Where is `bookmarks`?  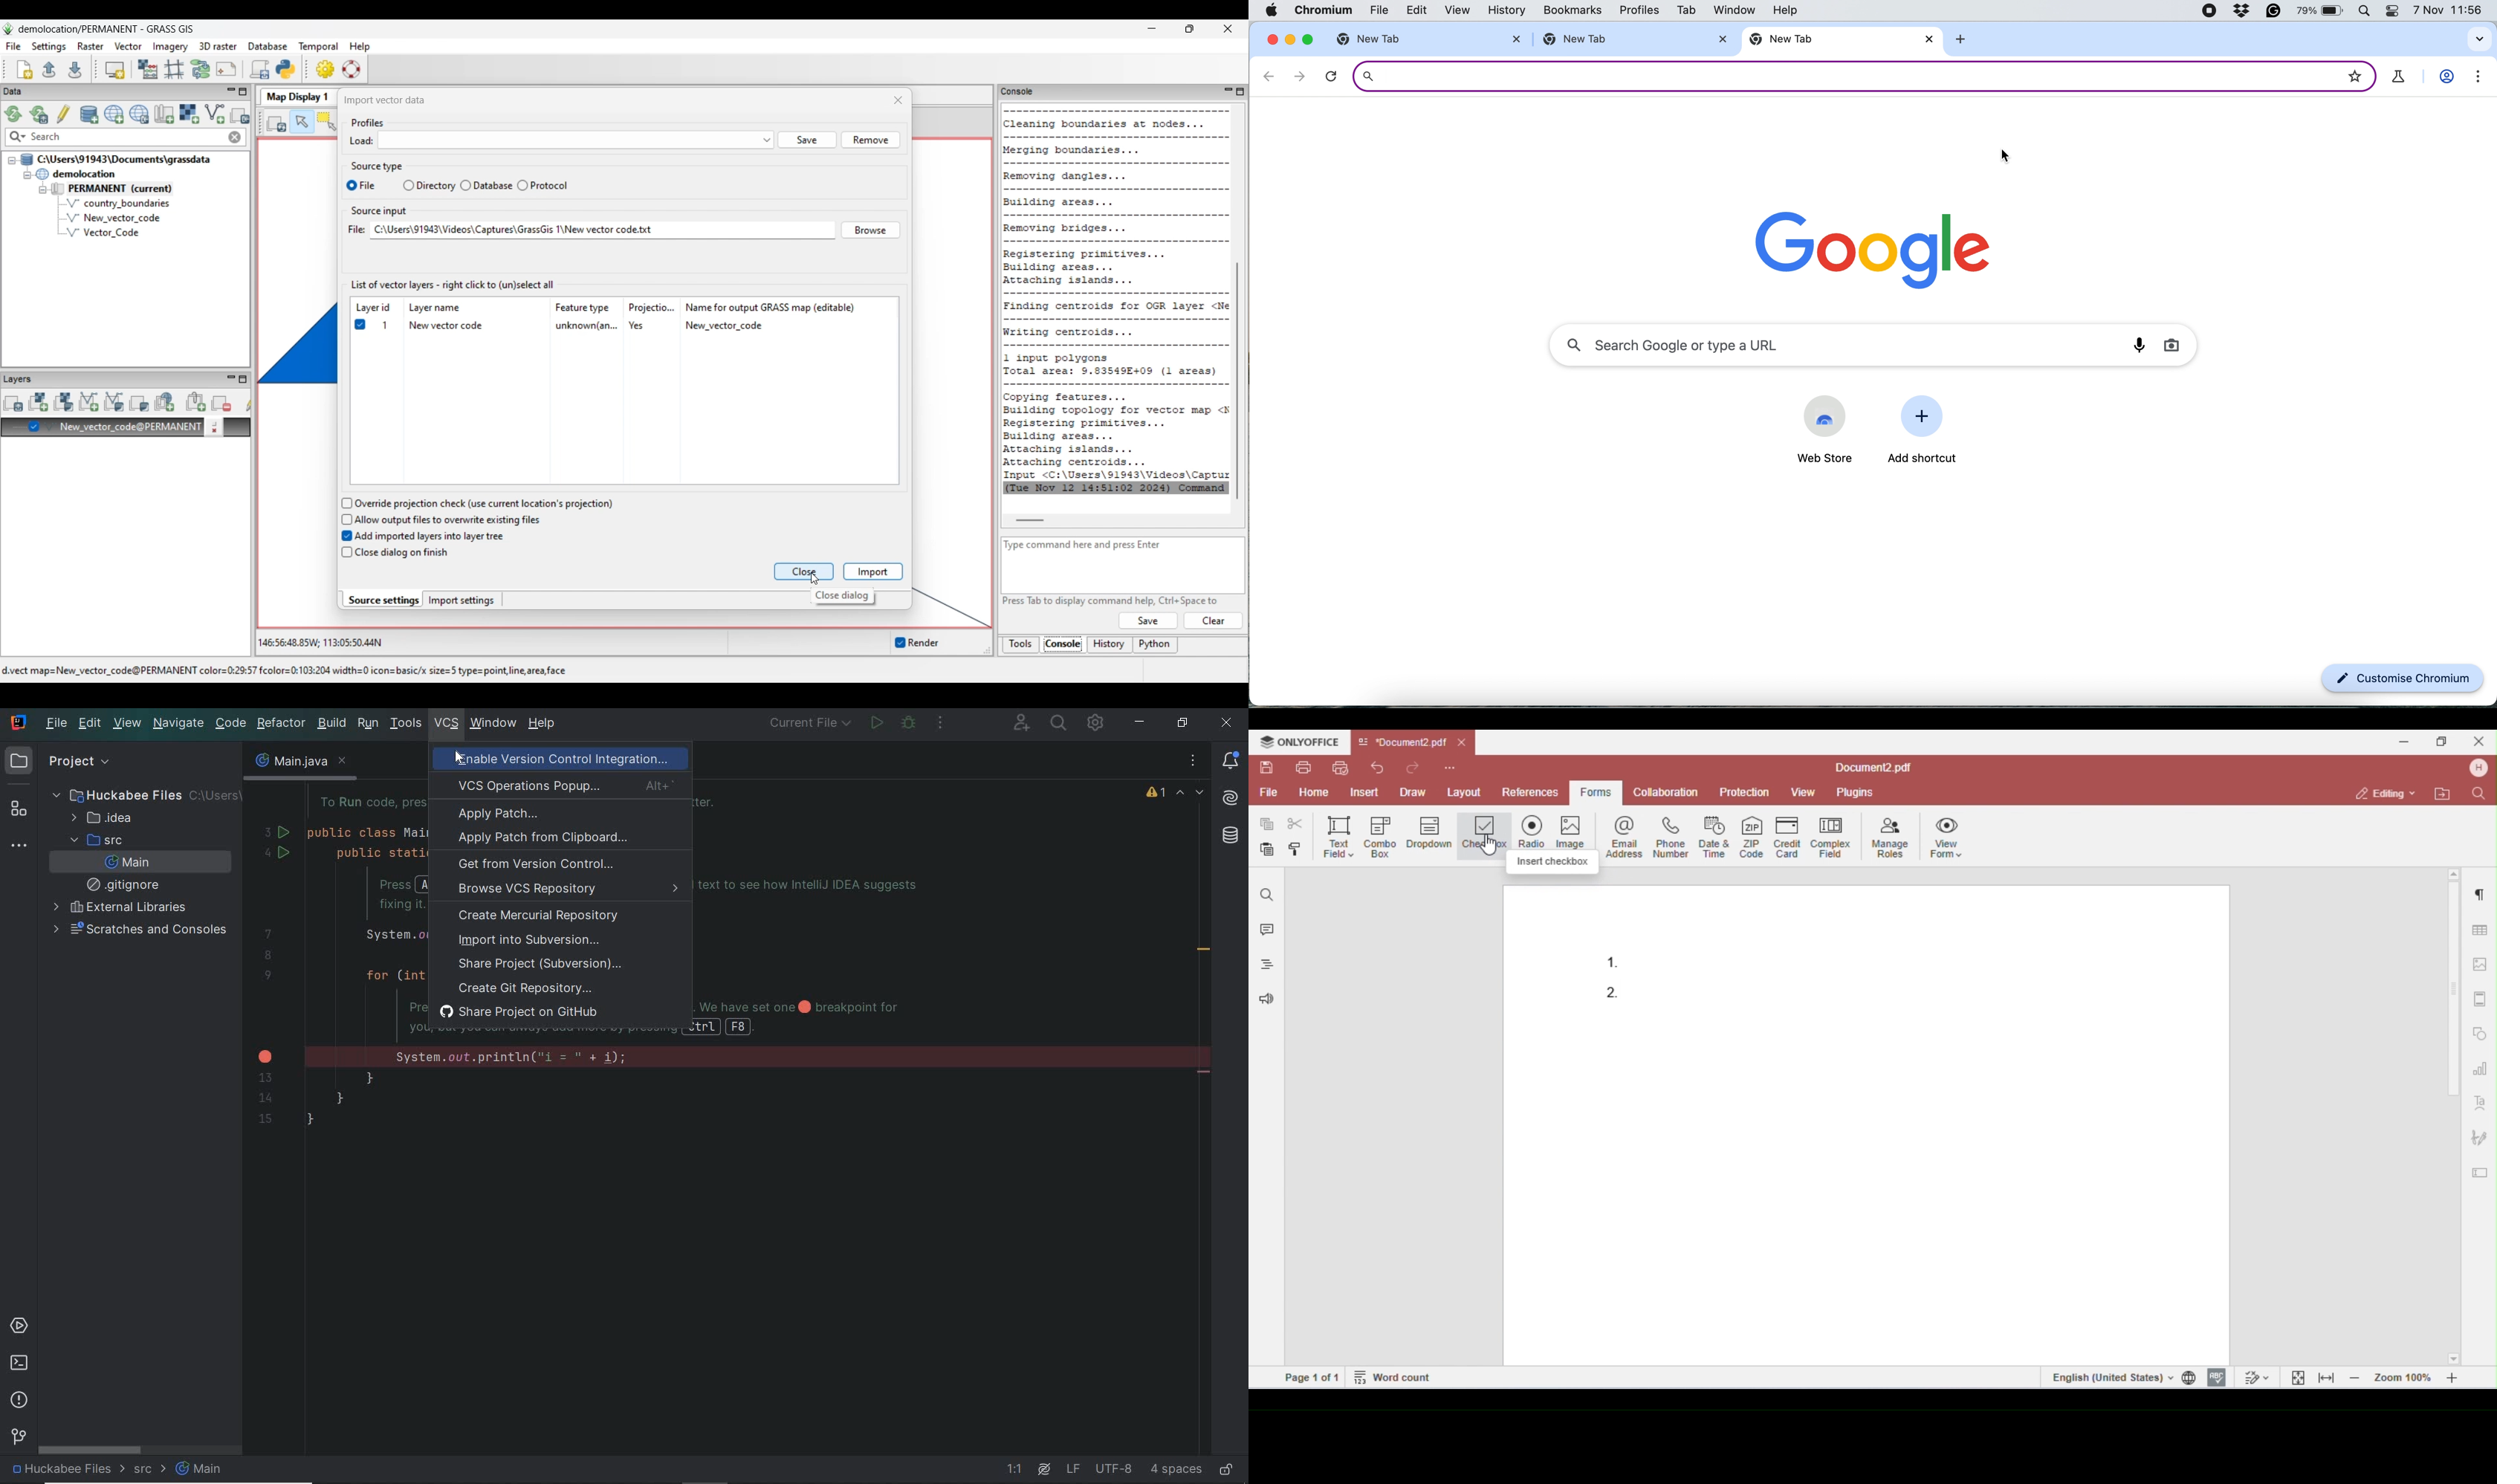 bookmarks is located at coordinates (1574, 11).